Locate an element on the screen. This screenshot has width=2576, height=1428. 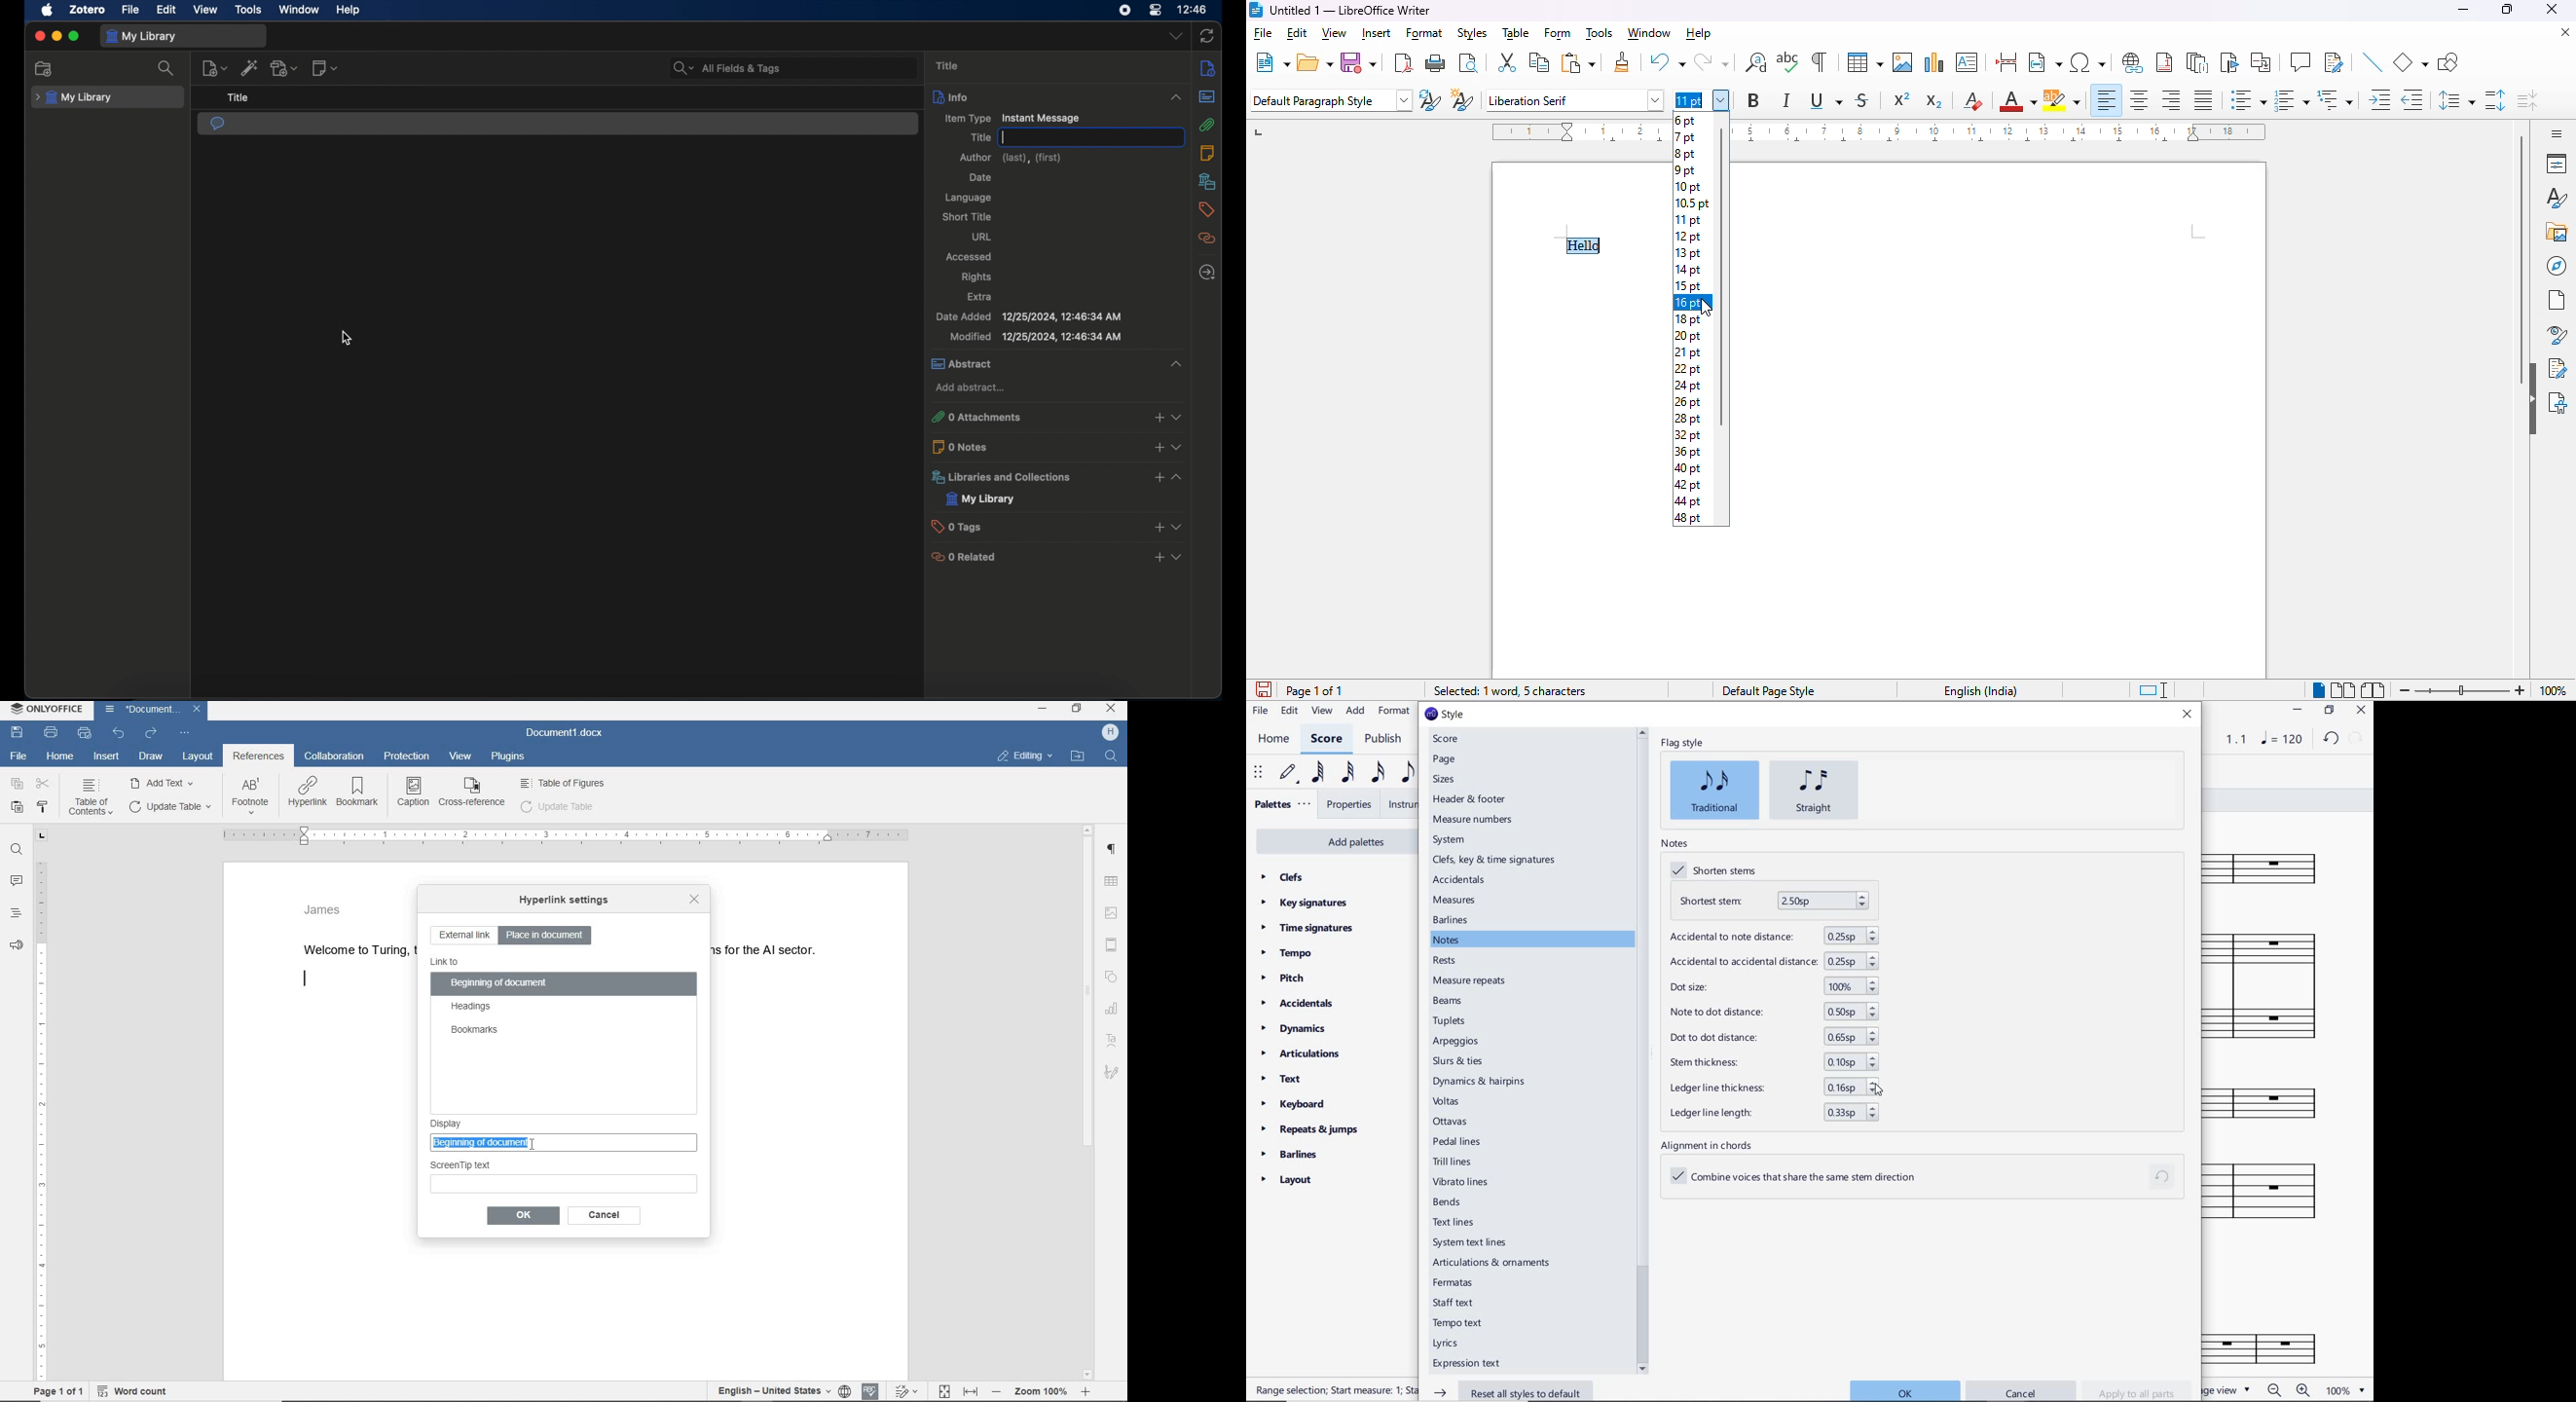
time signatures is located at coordinates (1309, 931).